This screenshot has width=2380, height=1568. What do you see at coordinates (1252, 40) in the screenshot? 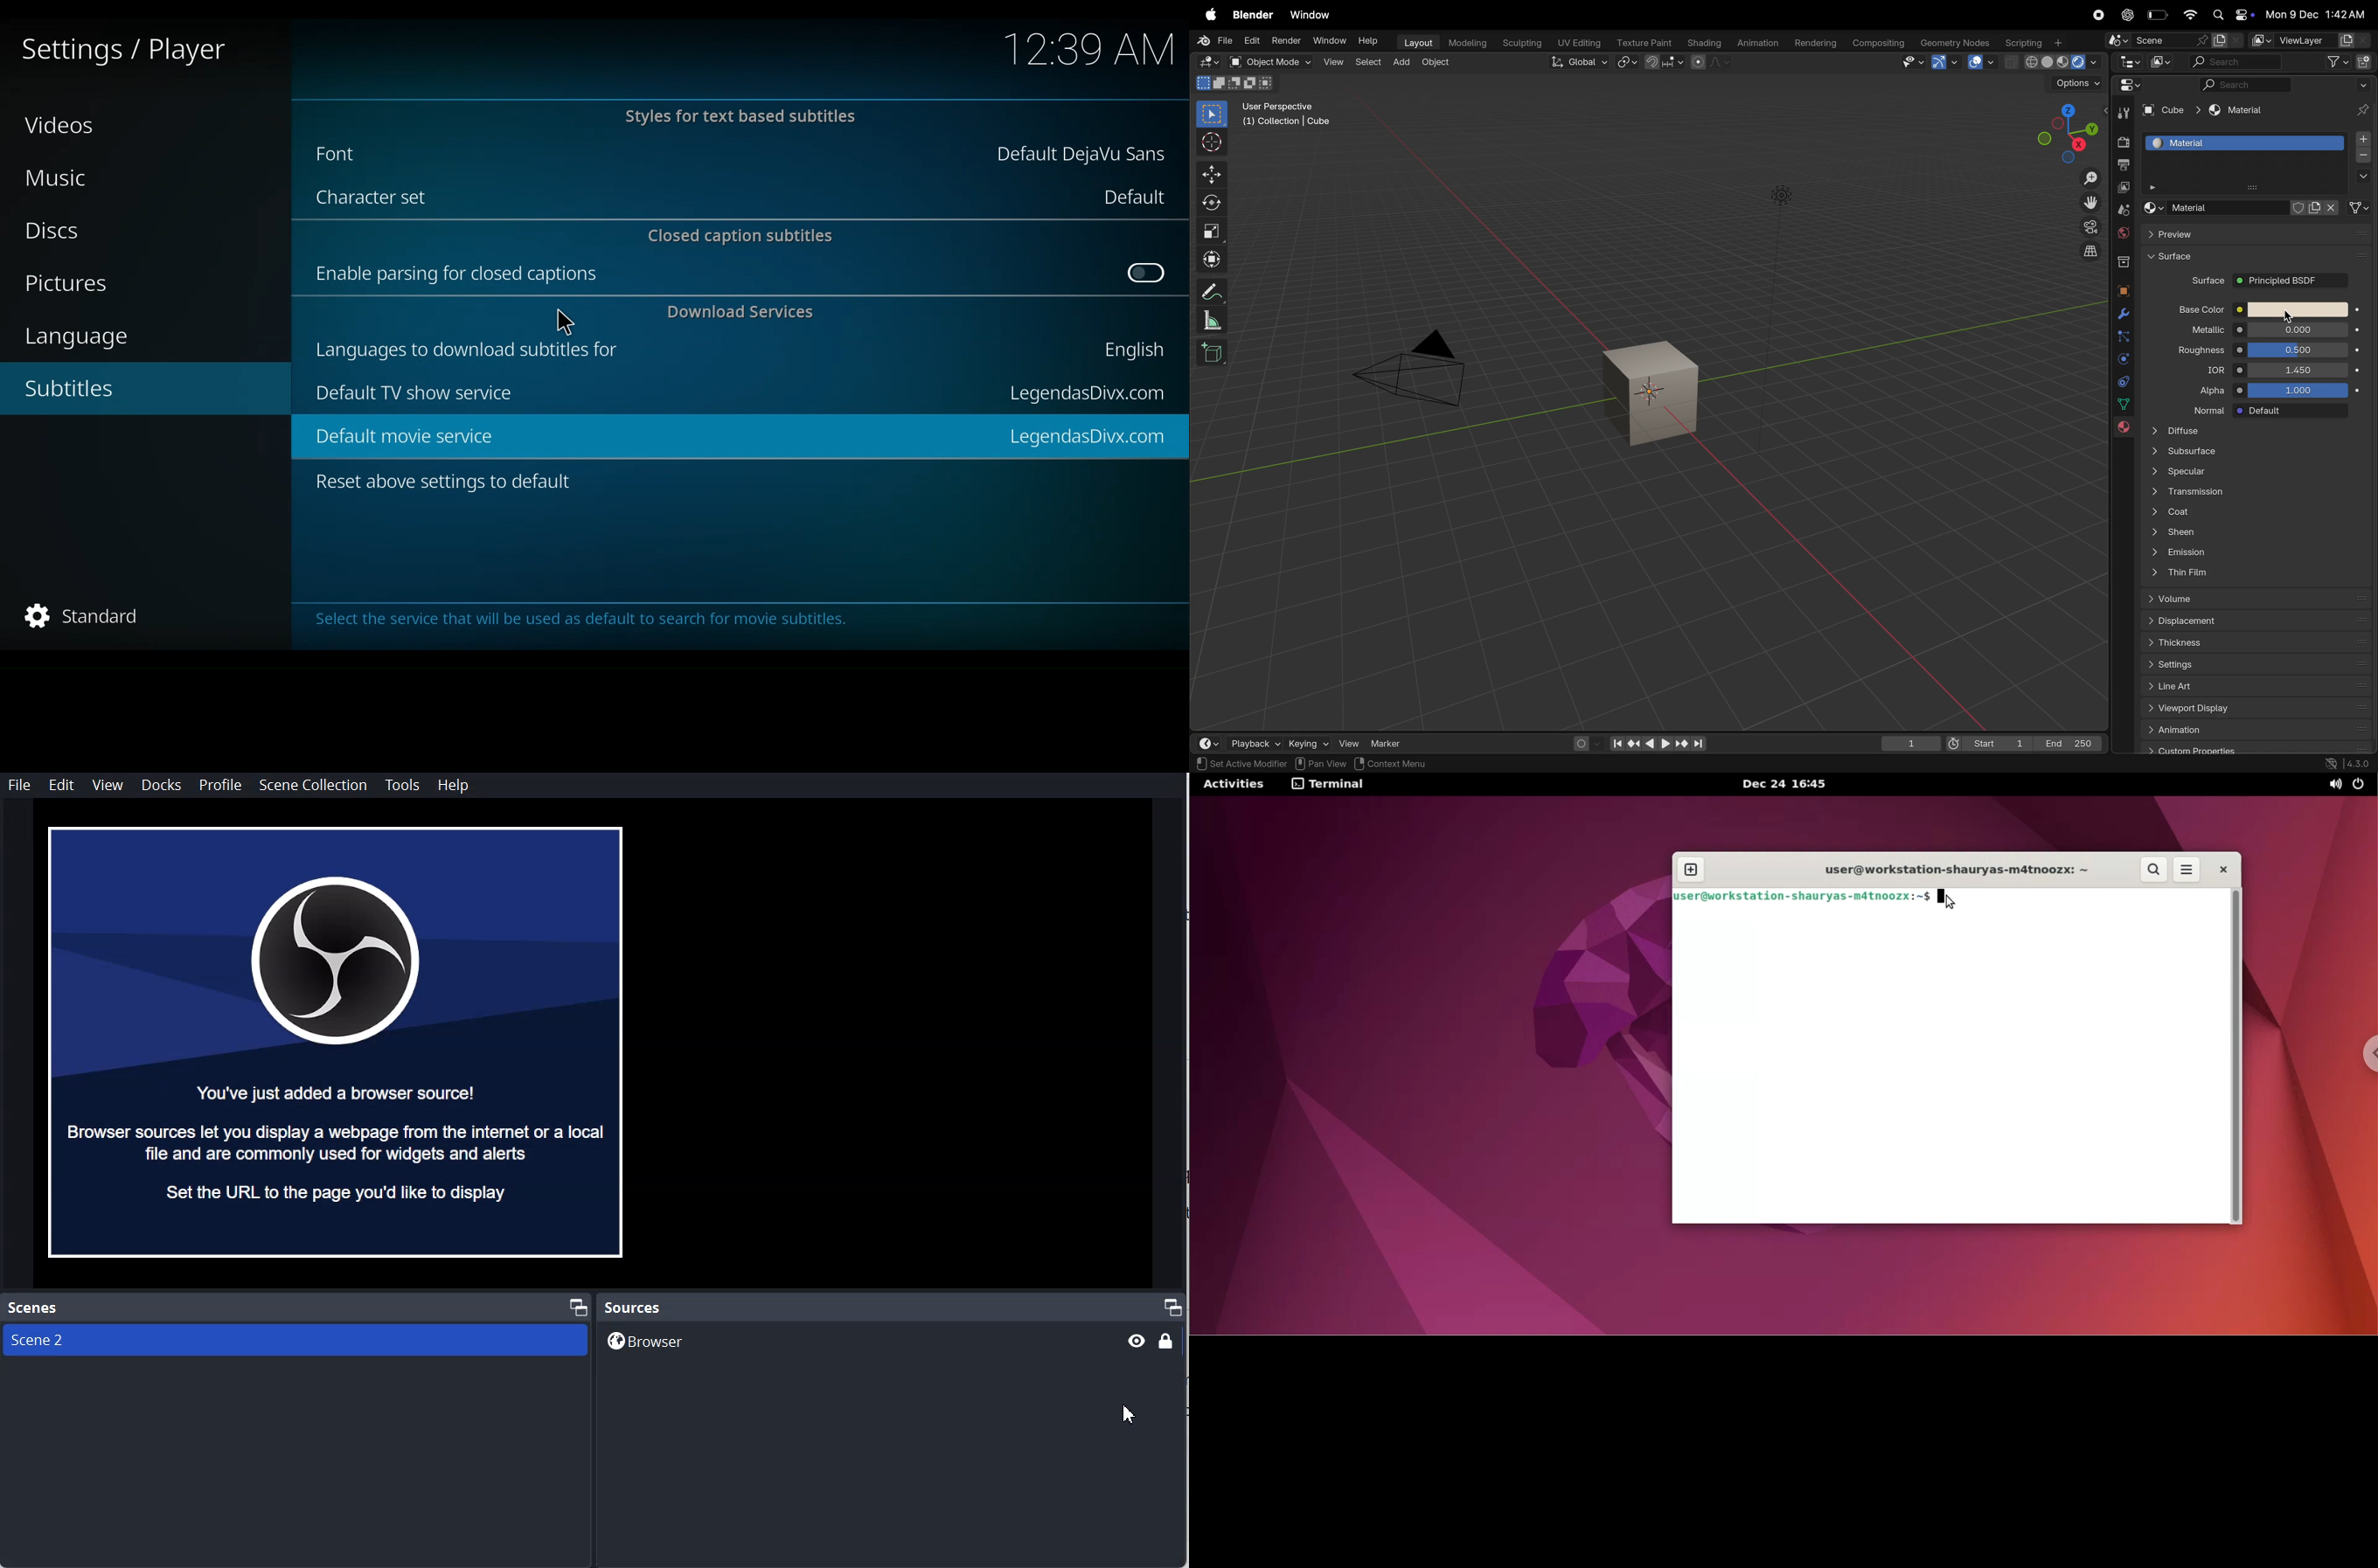
I see `Edit` at bounding box center [1252, 40].